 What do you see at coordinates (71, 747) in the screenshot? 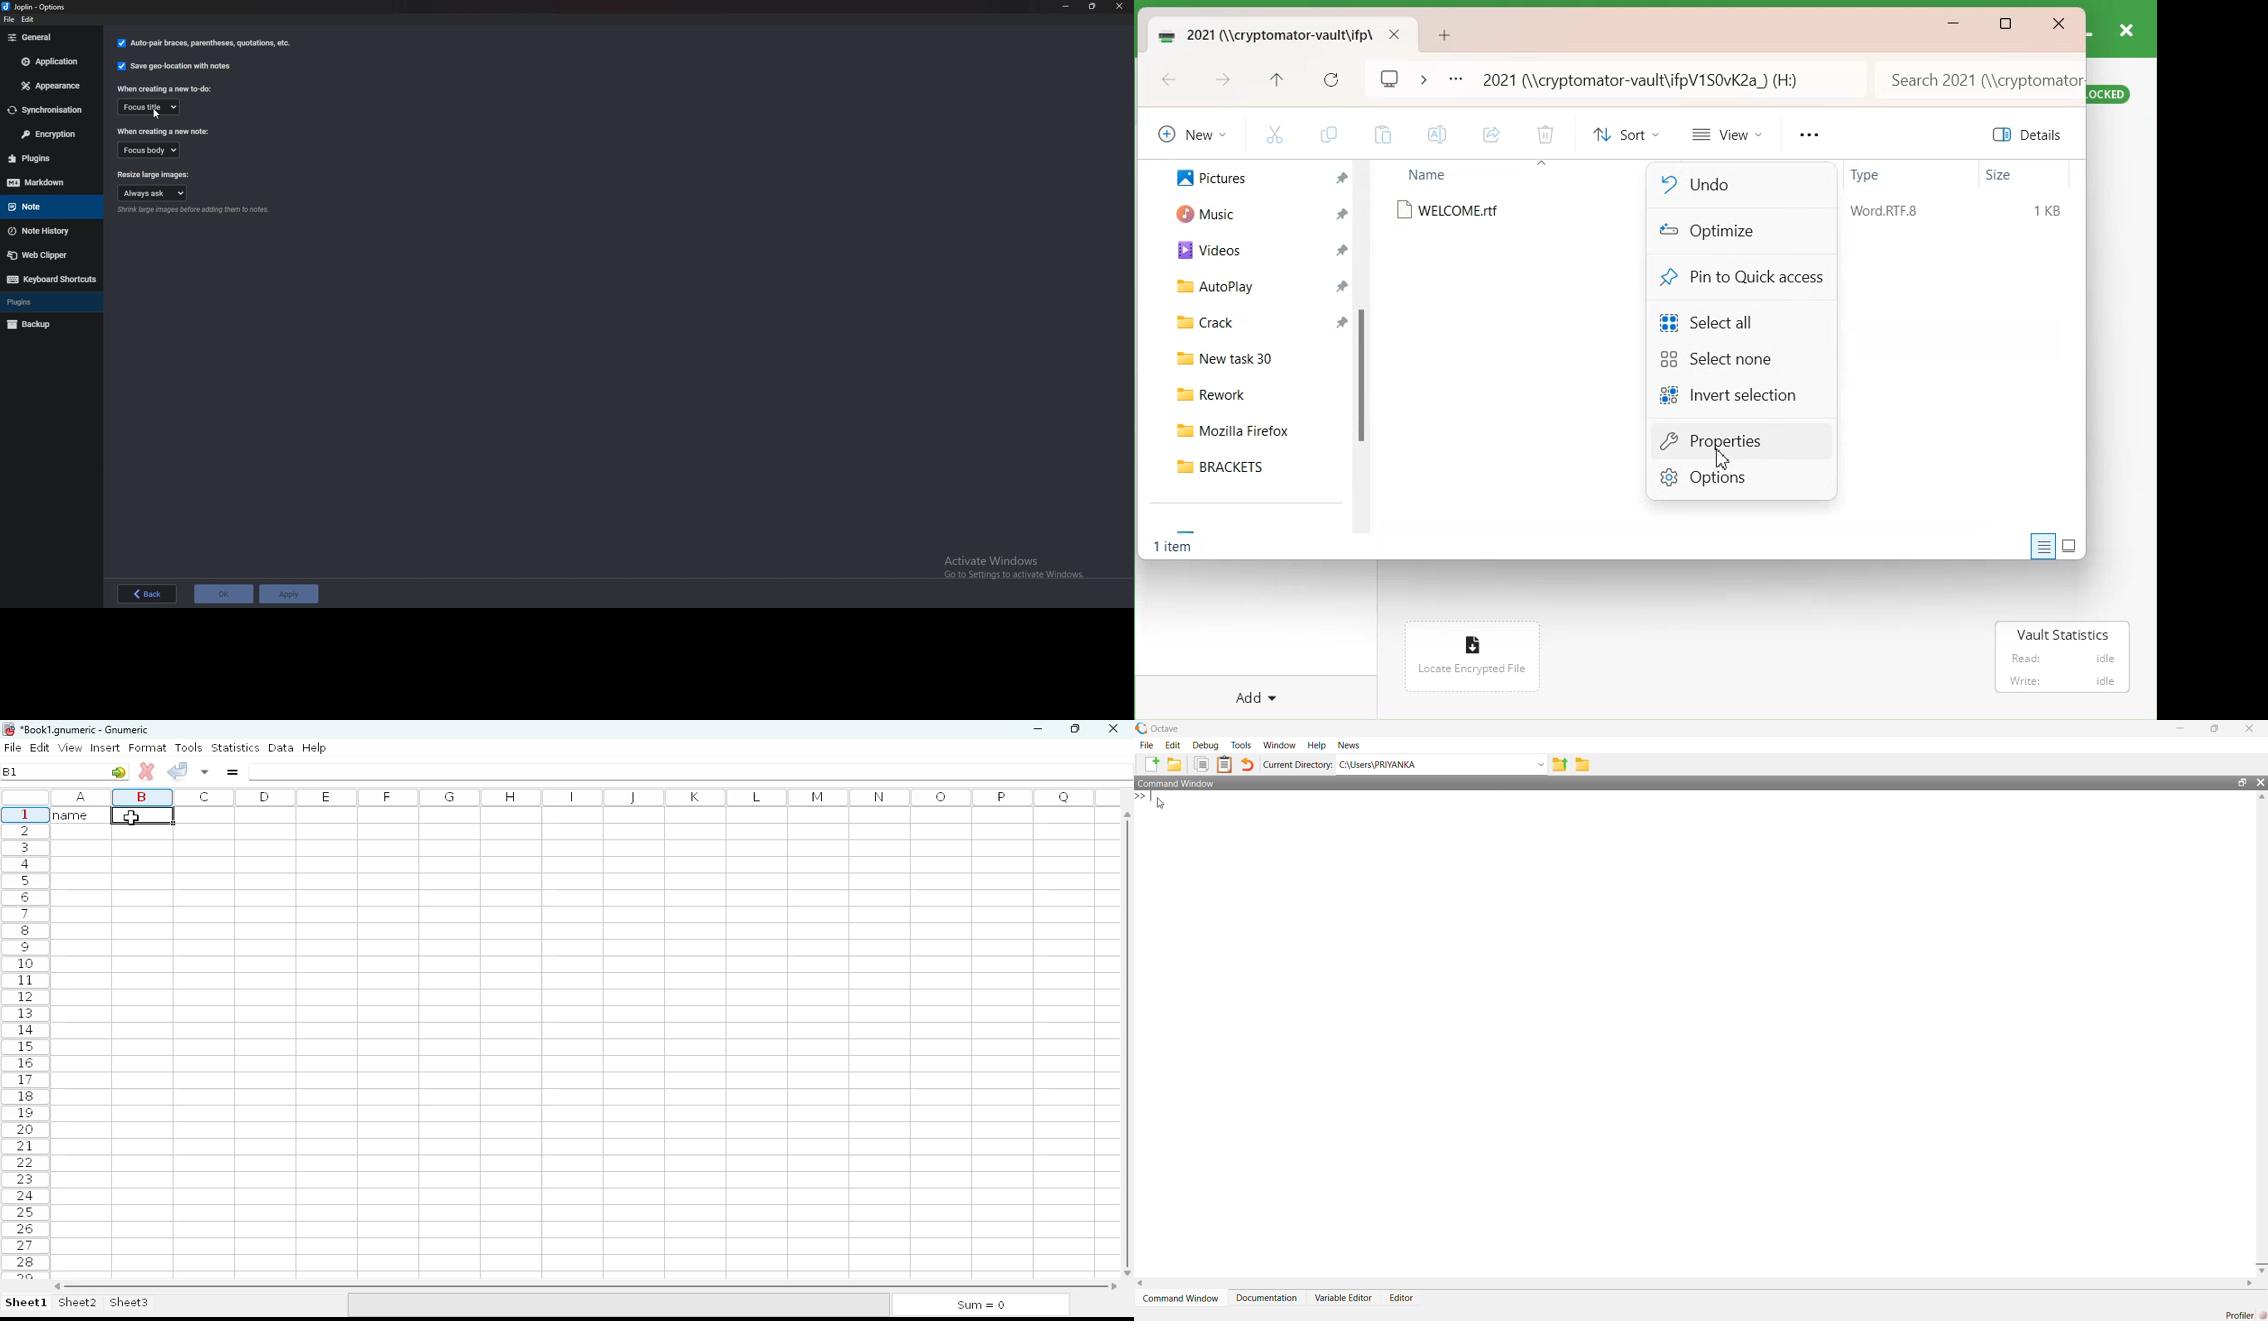
I see `view` at bounding box center [71, 747].